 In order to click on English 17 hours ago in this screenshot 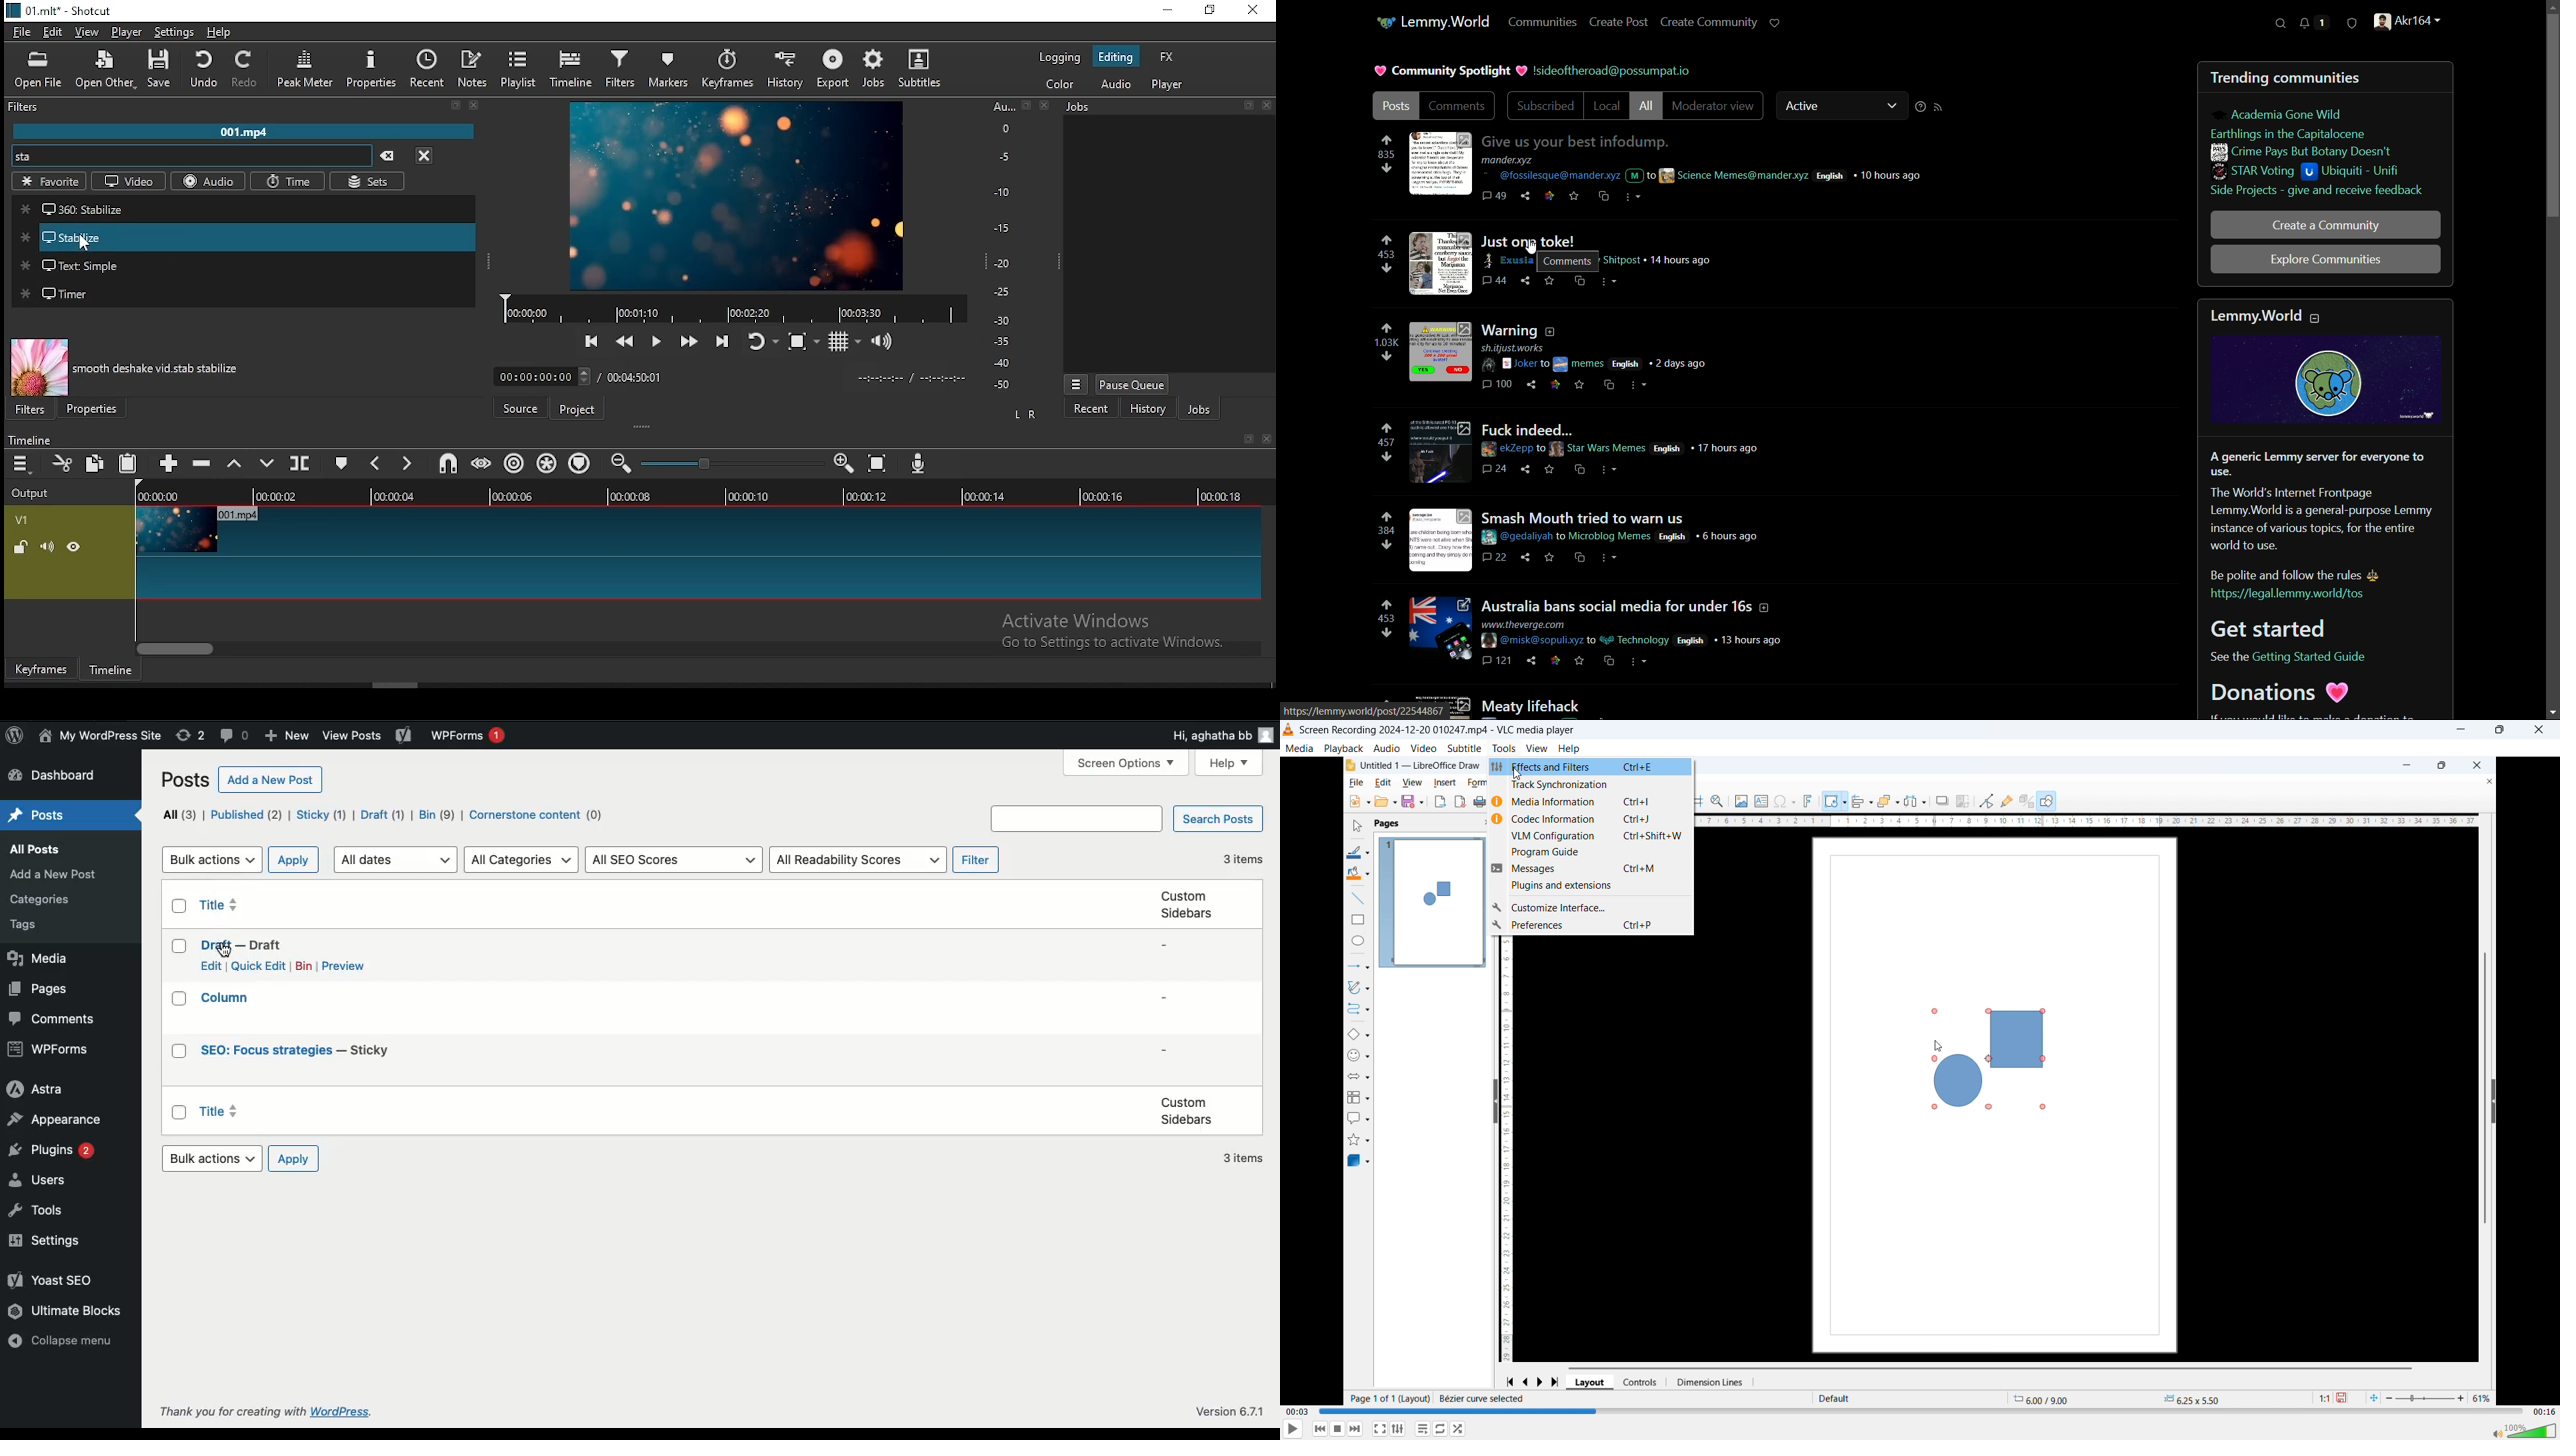, I will do `click(1707, 449)`.